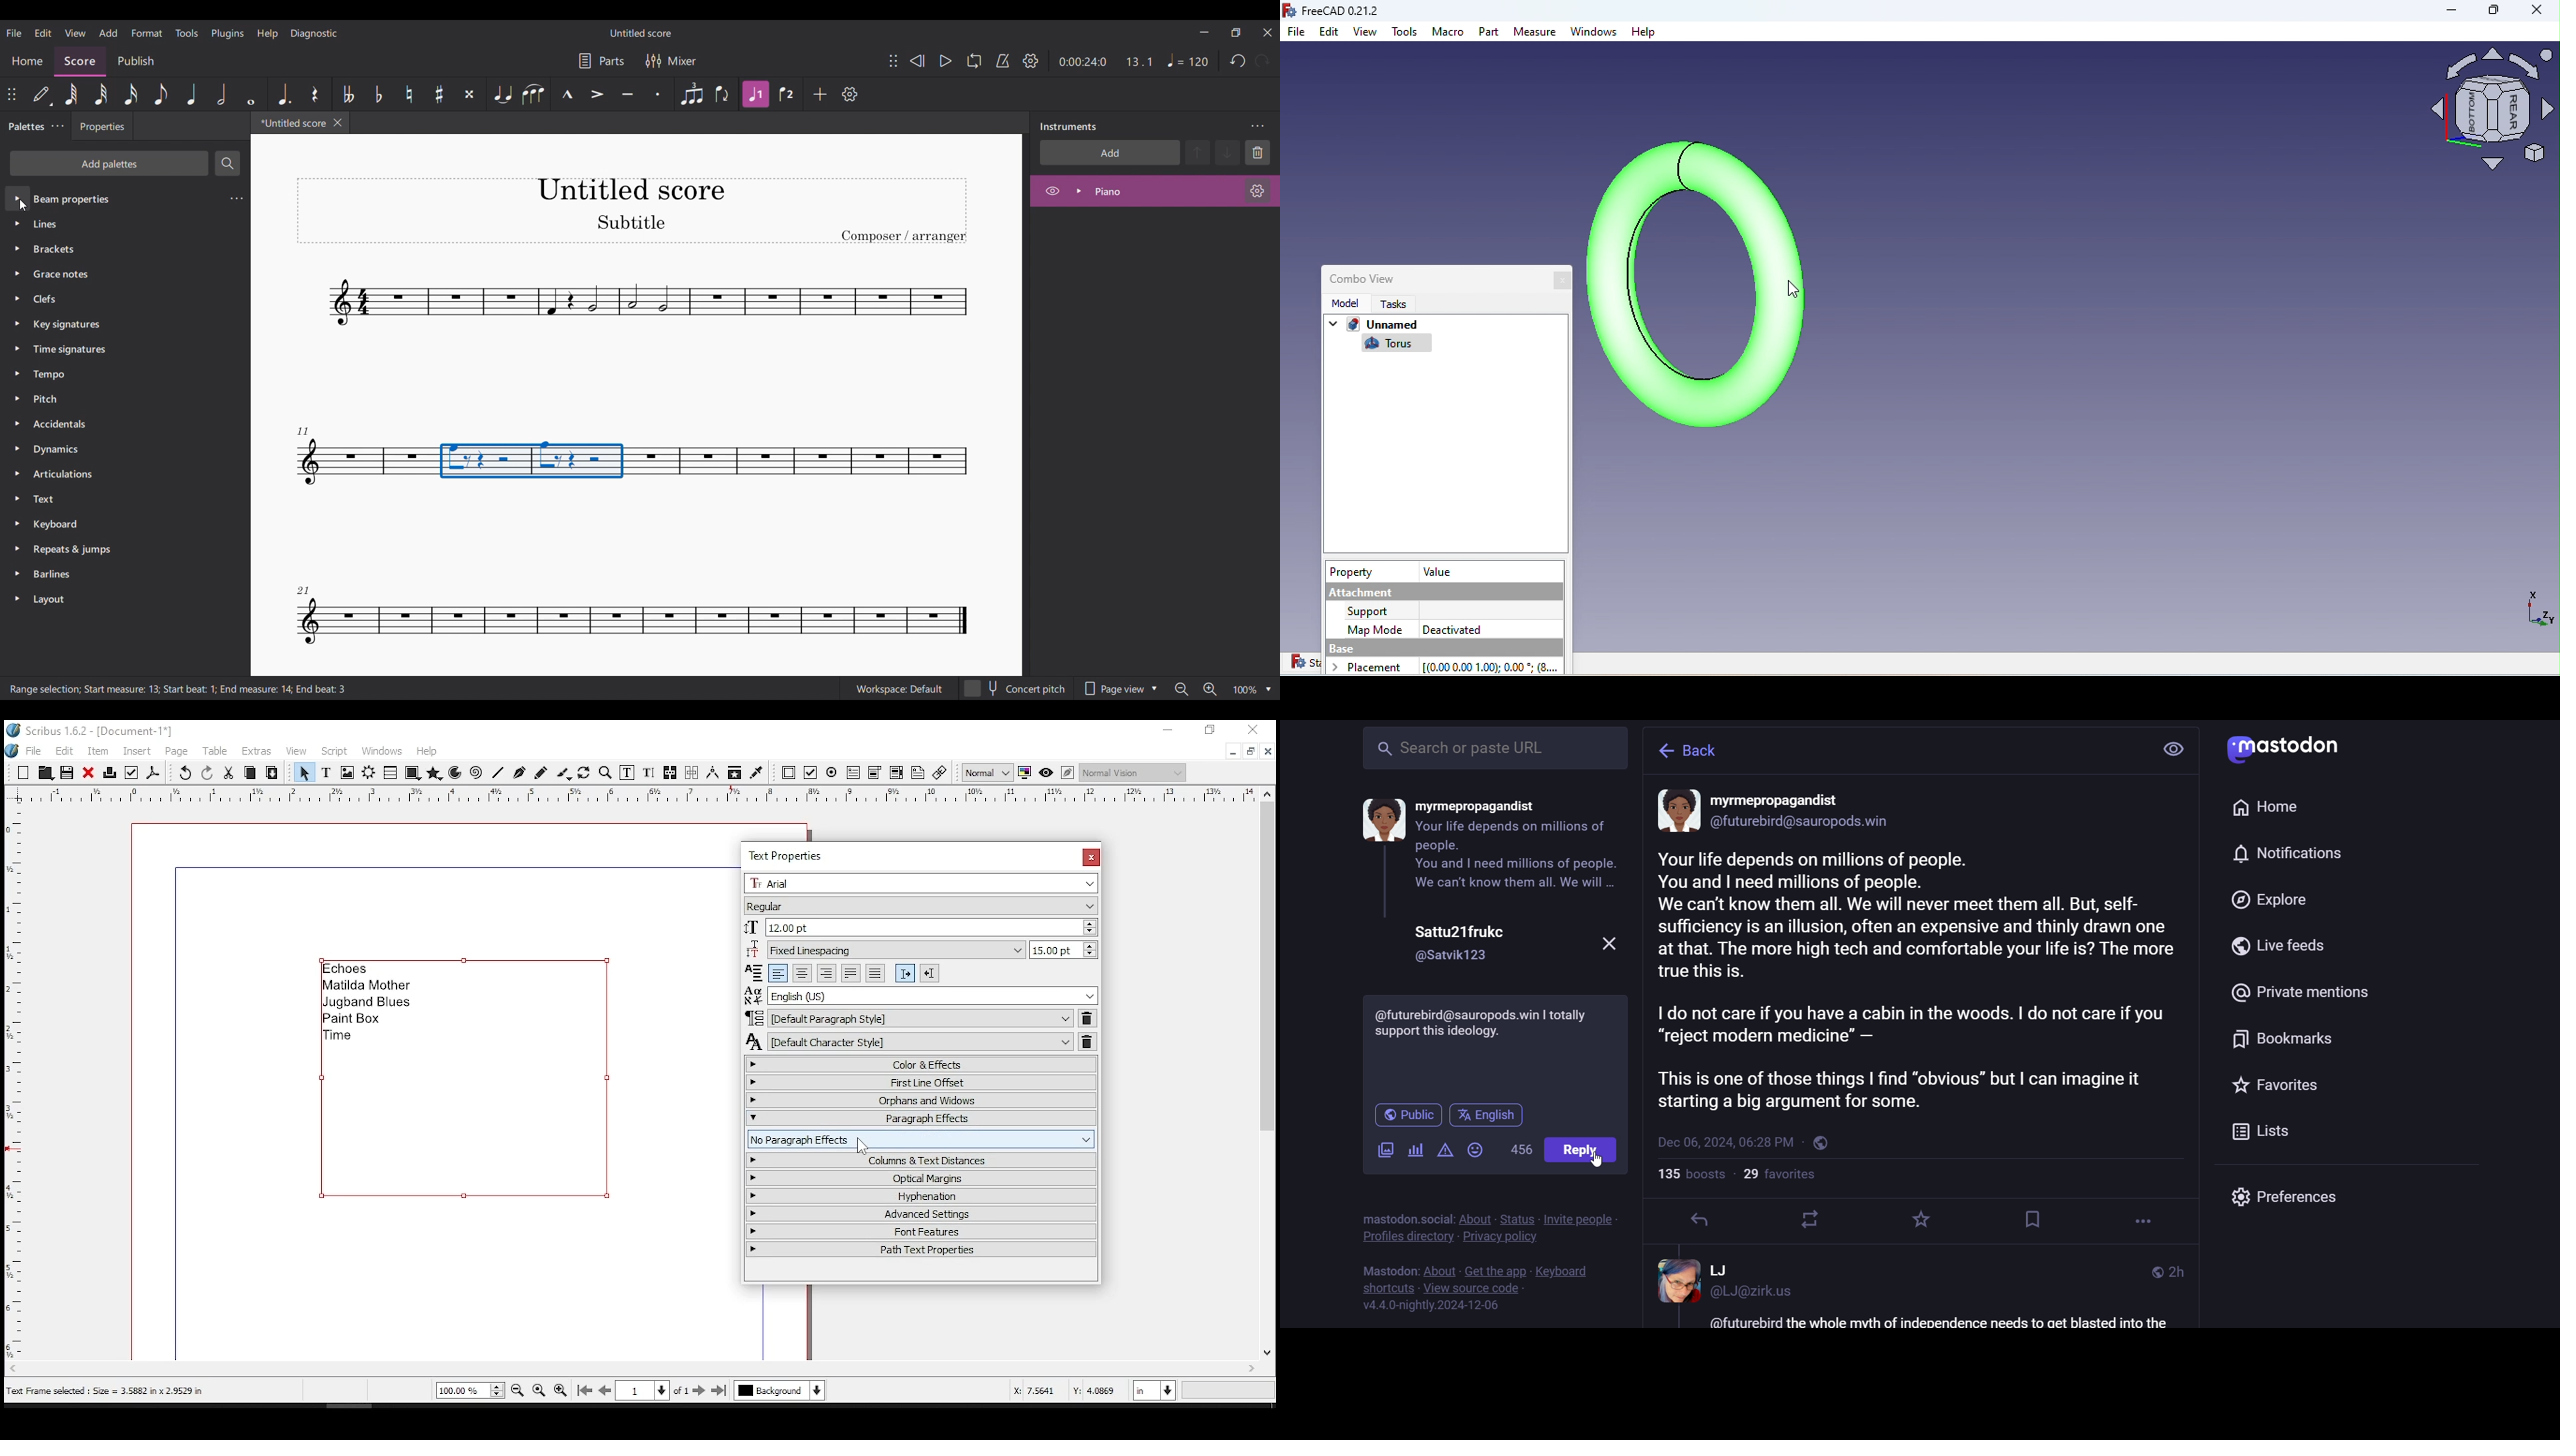  I want to click on followers, so click(1782, 1177).